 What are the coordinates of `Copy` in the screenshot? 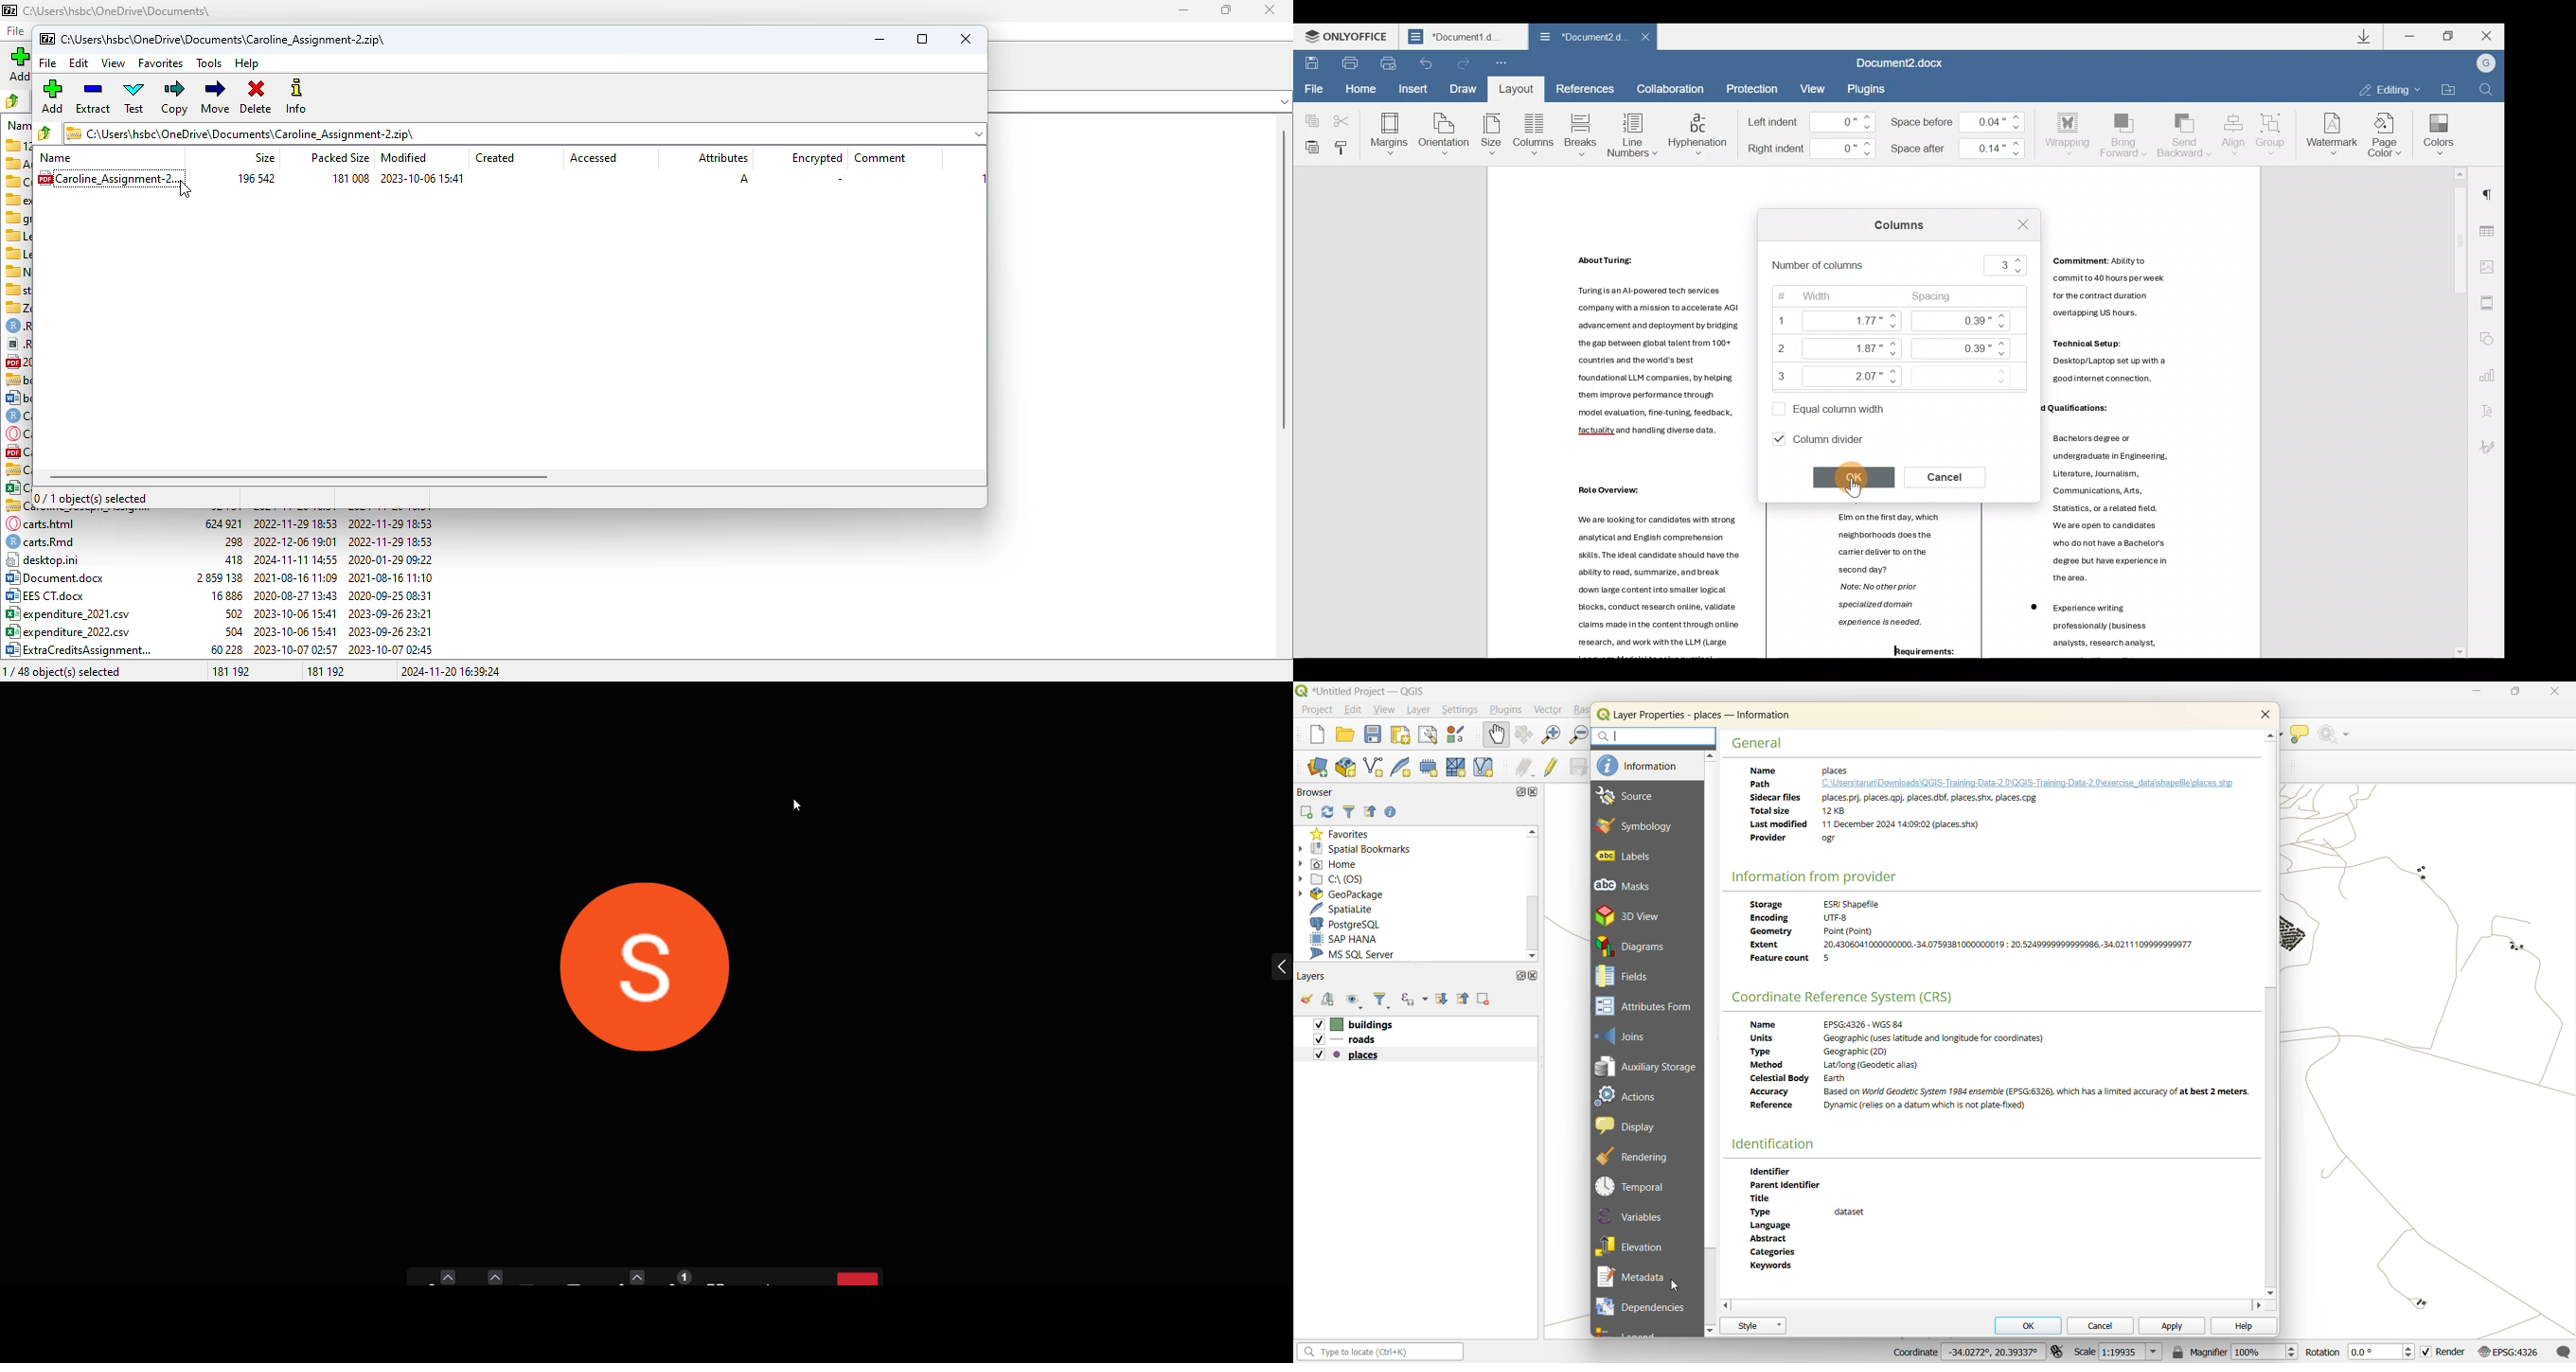 It's located at (1309, 115).